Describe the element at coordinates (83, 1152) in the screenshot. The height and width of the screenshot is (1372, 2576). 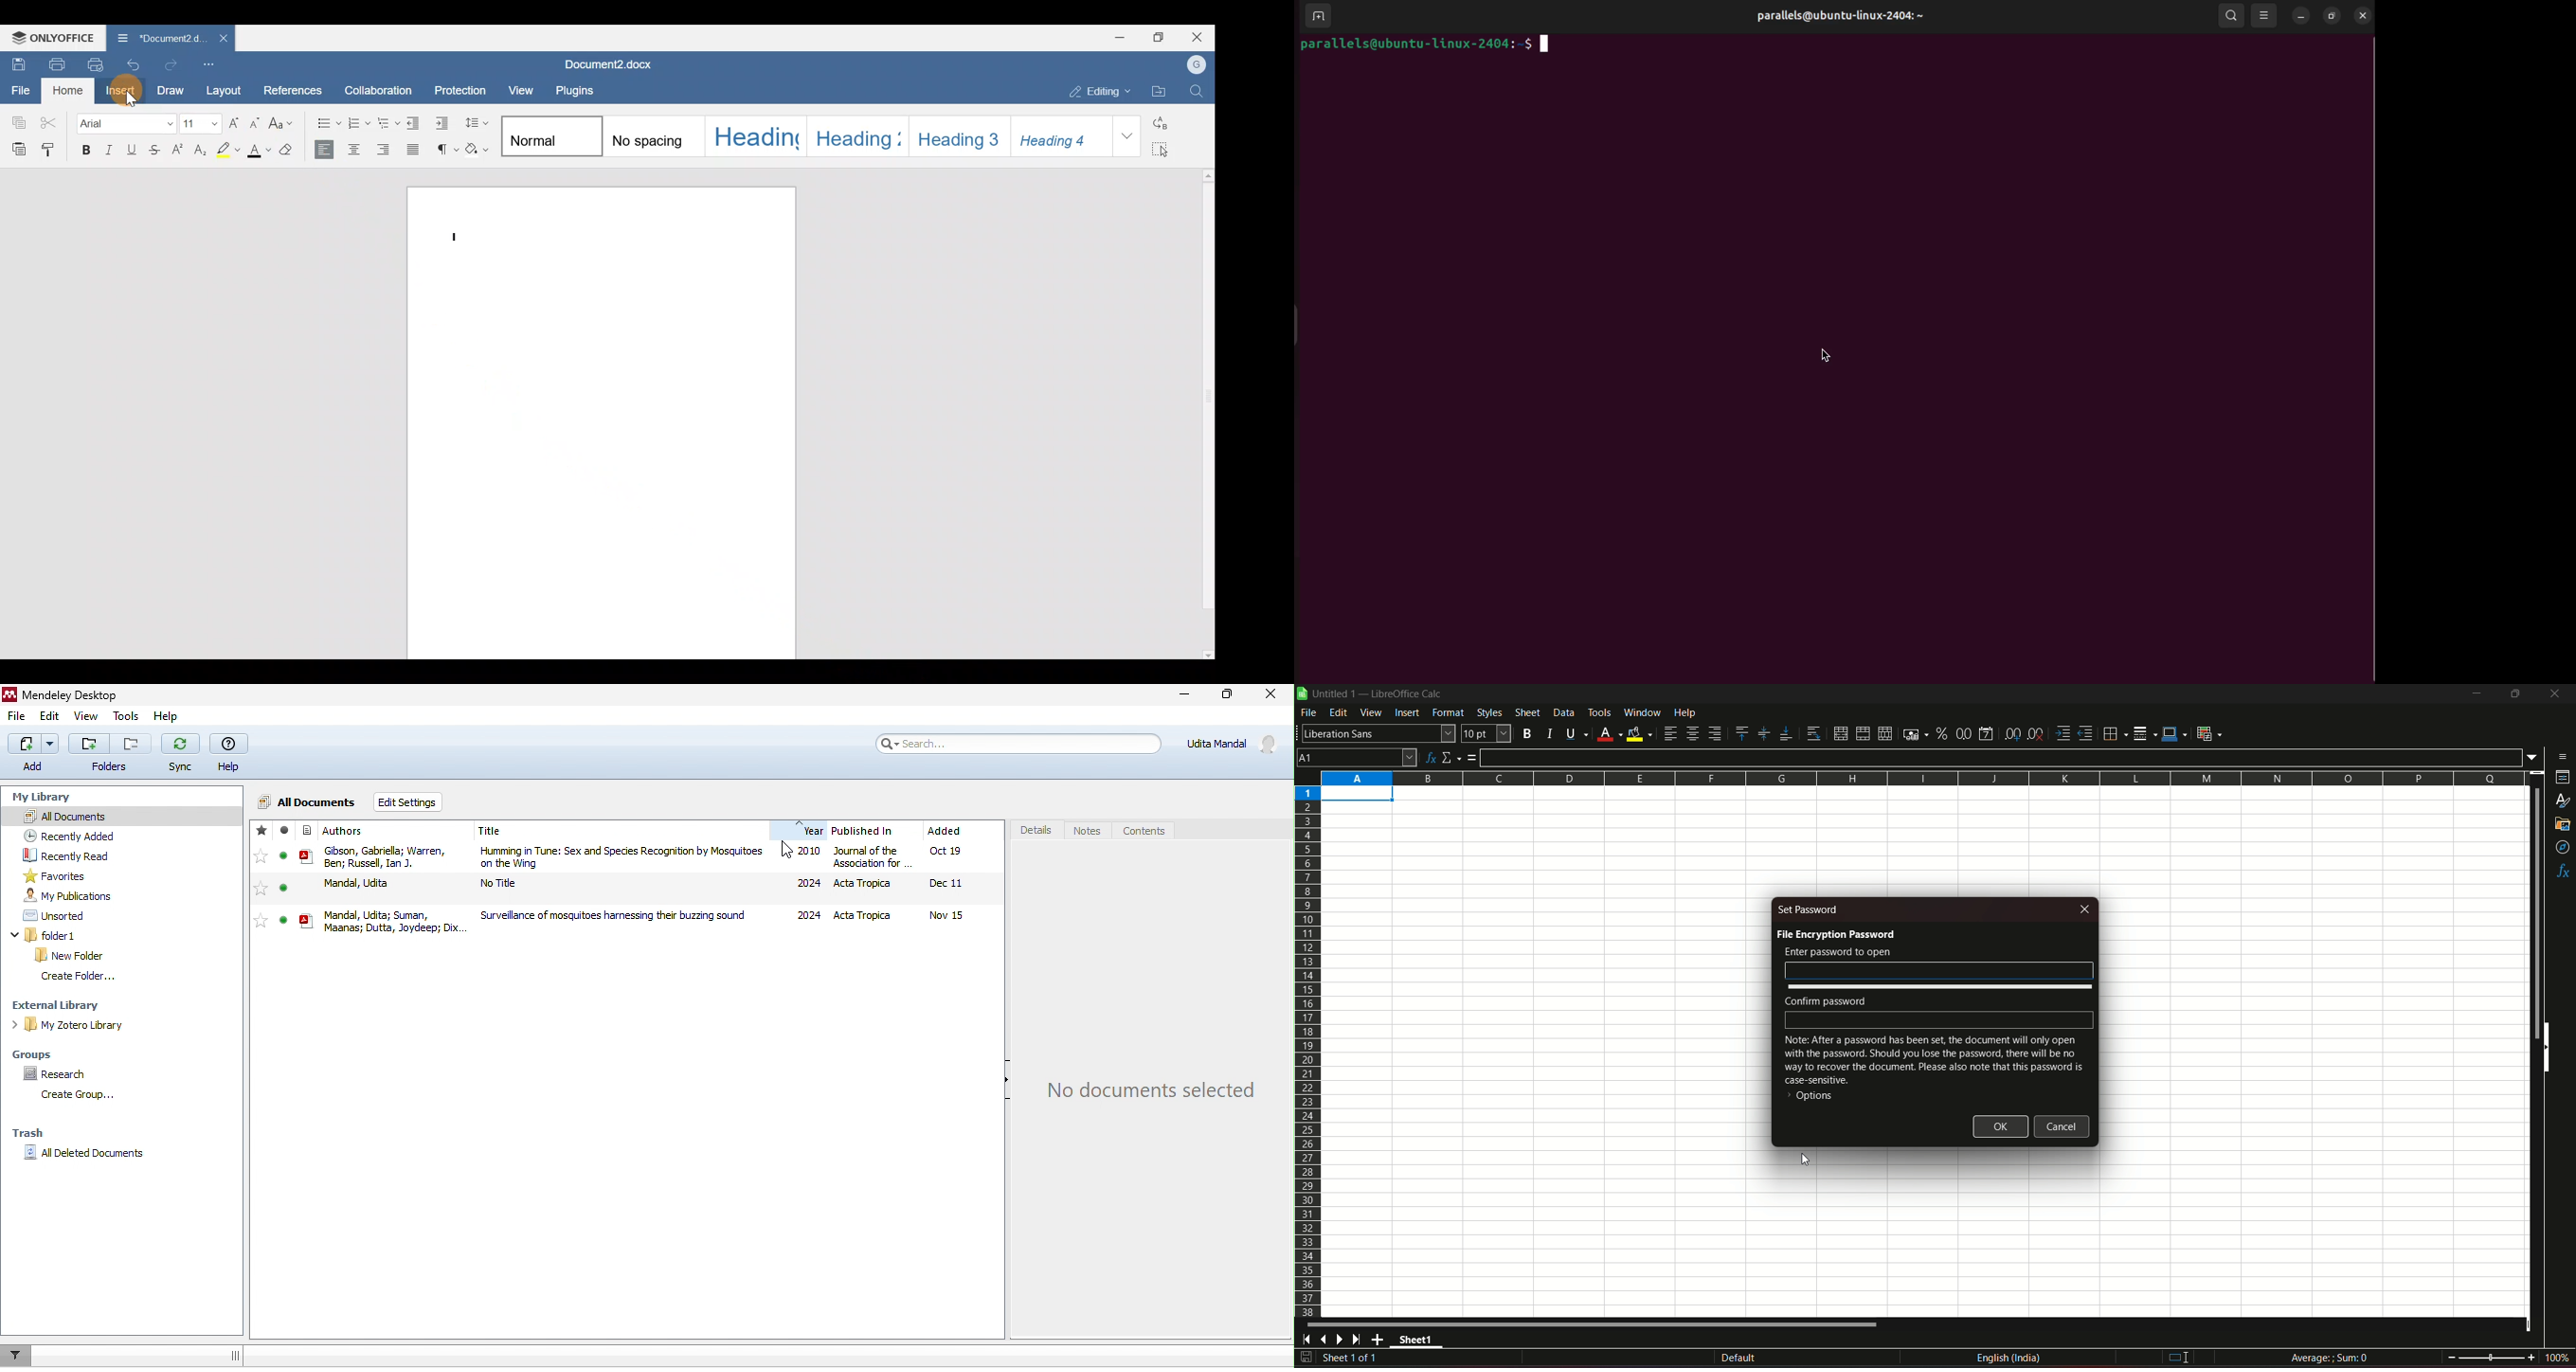
I see `all deleted` at that location.